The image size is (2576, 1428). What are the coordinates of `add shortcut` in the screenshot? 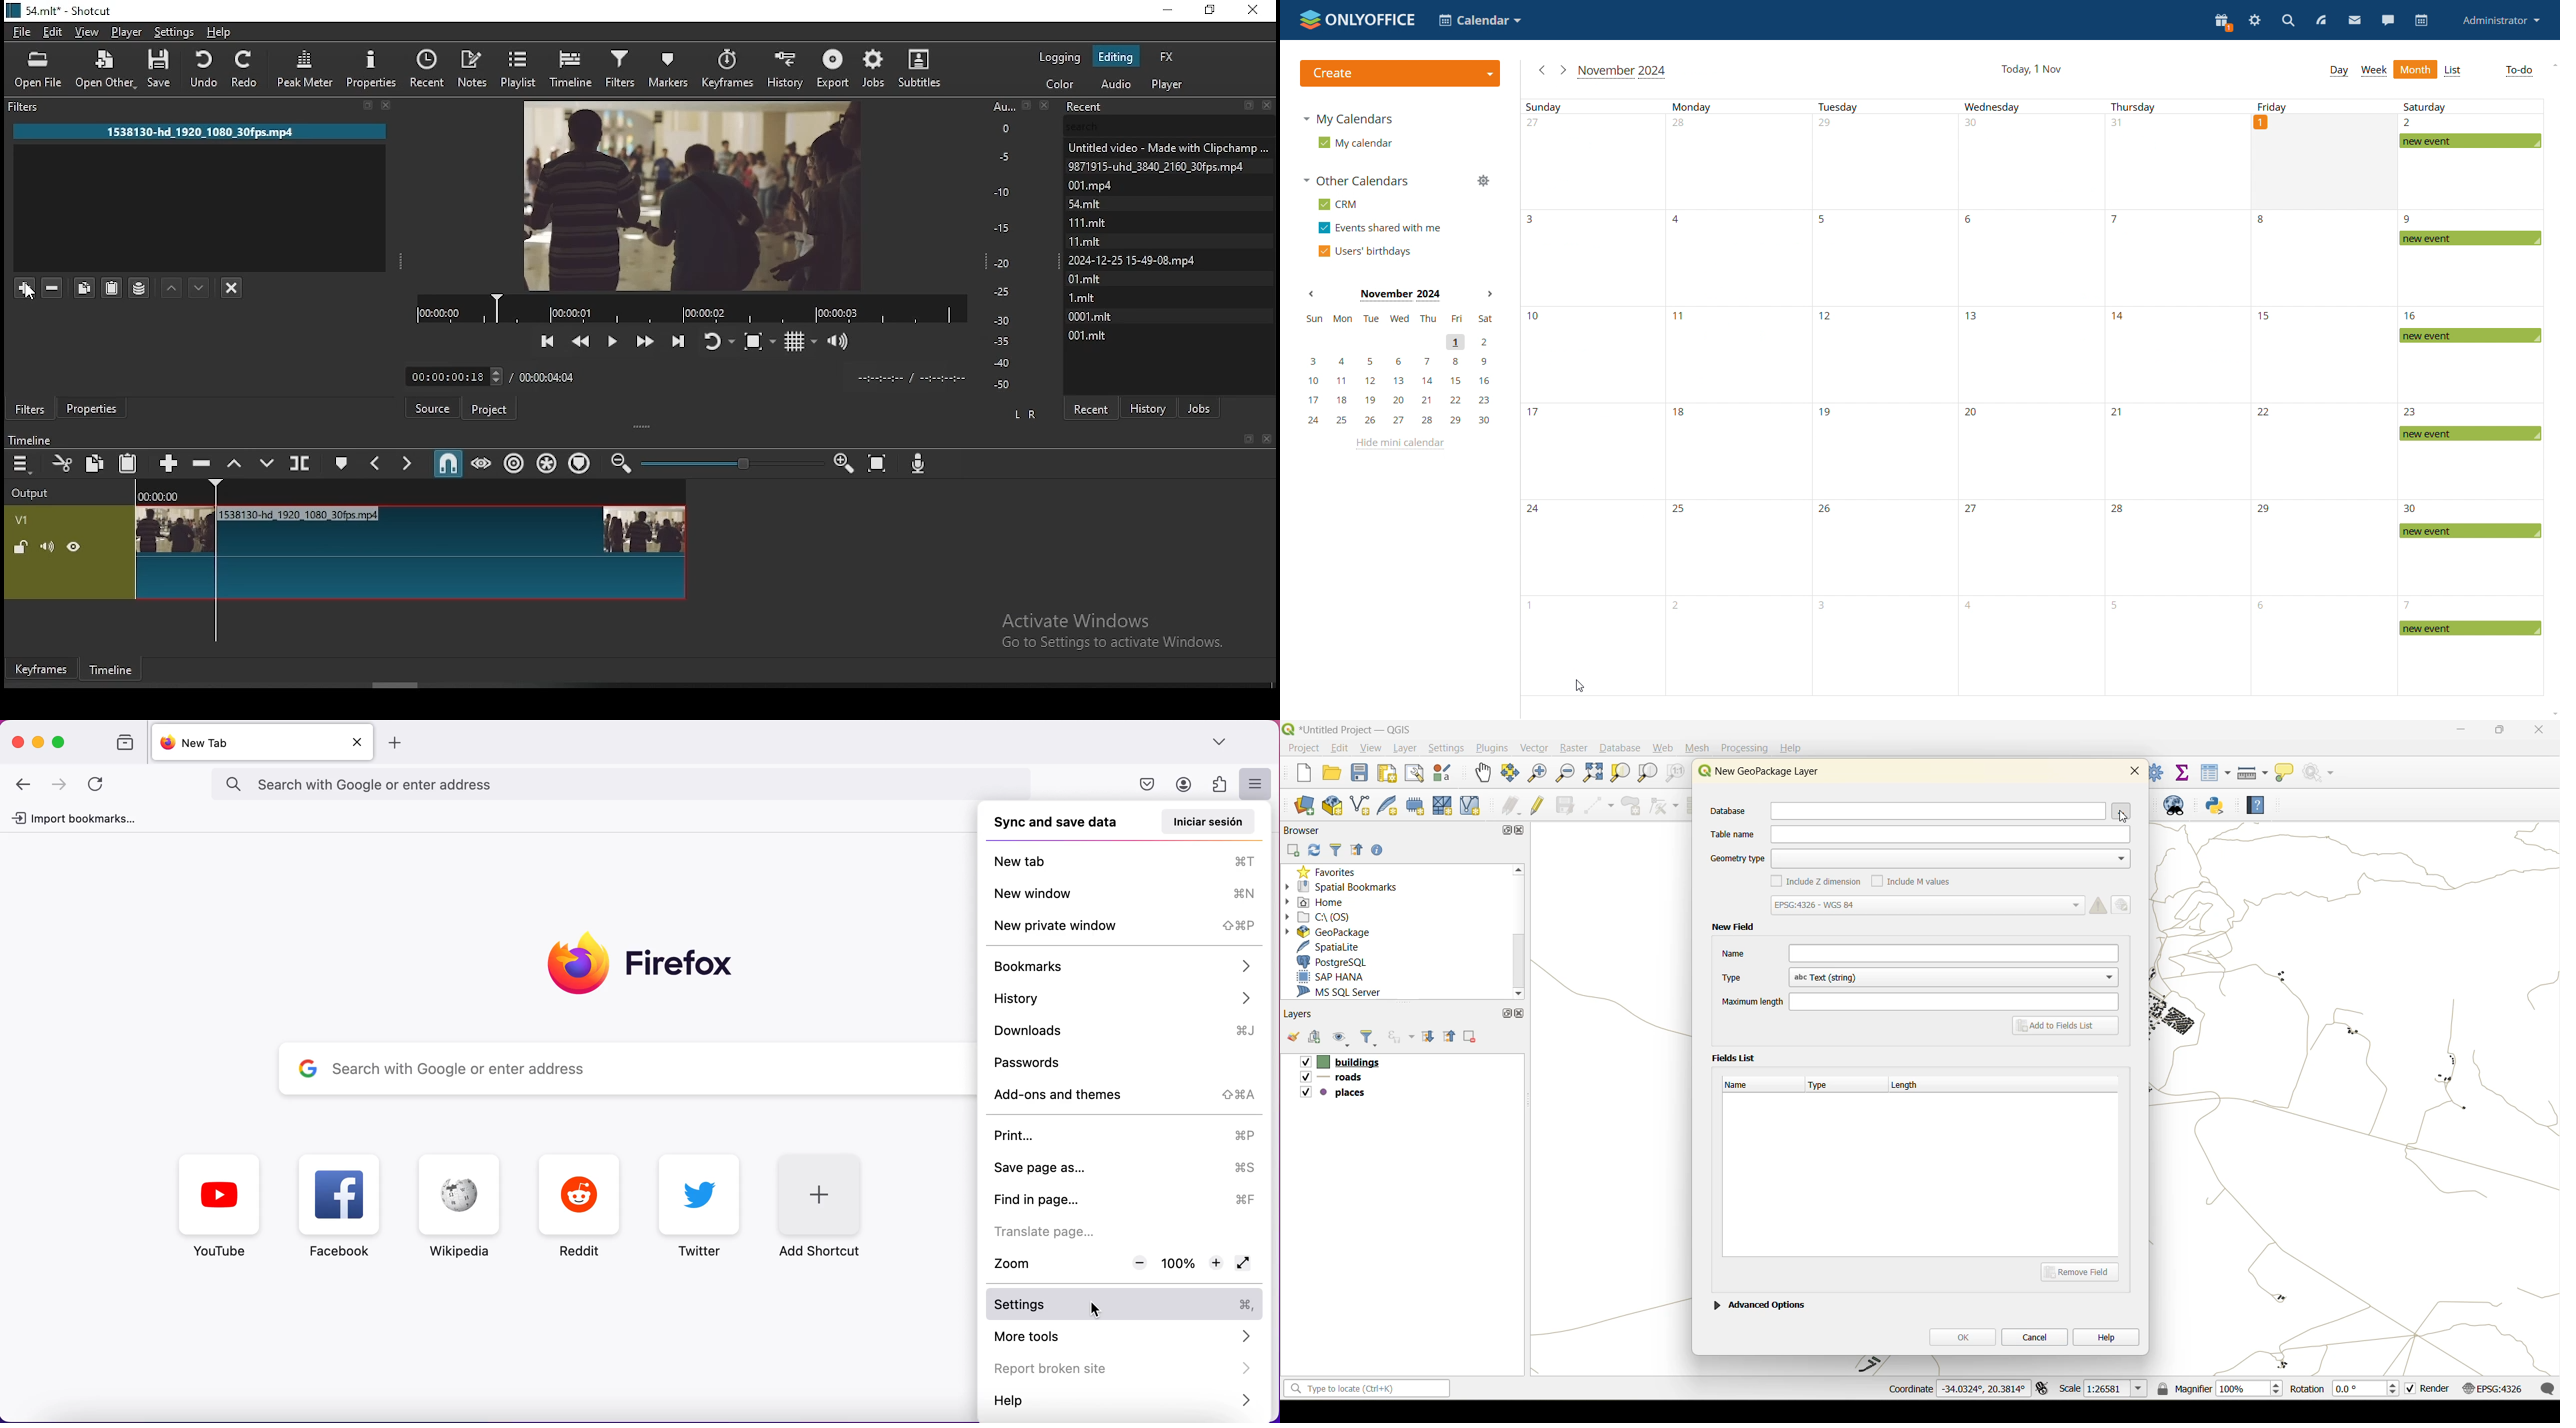 It's located at (831, 1204).